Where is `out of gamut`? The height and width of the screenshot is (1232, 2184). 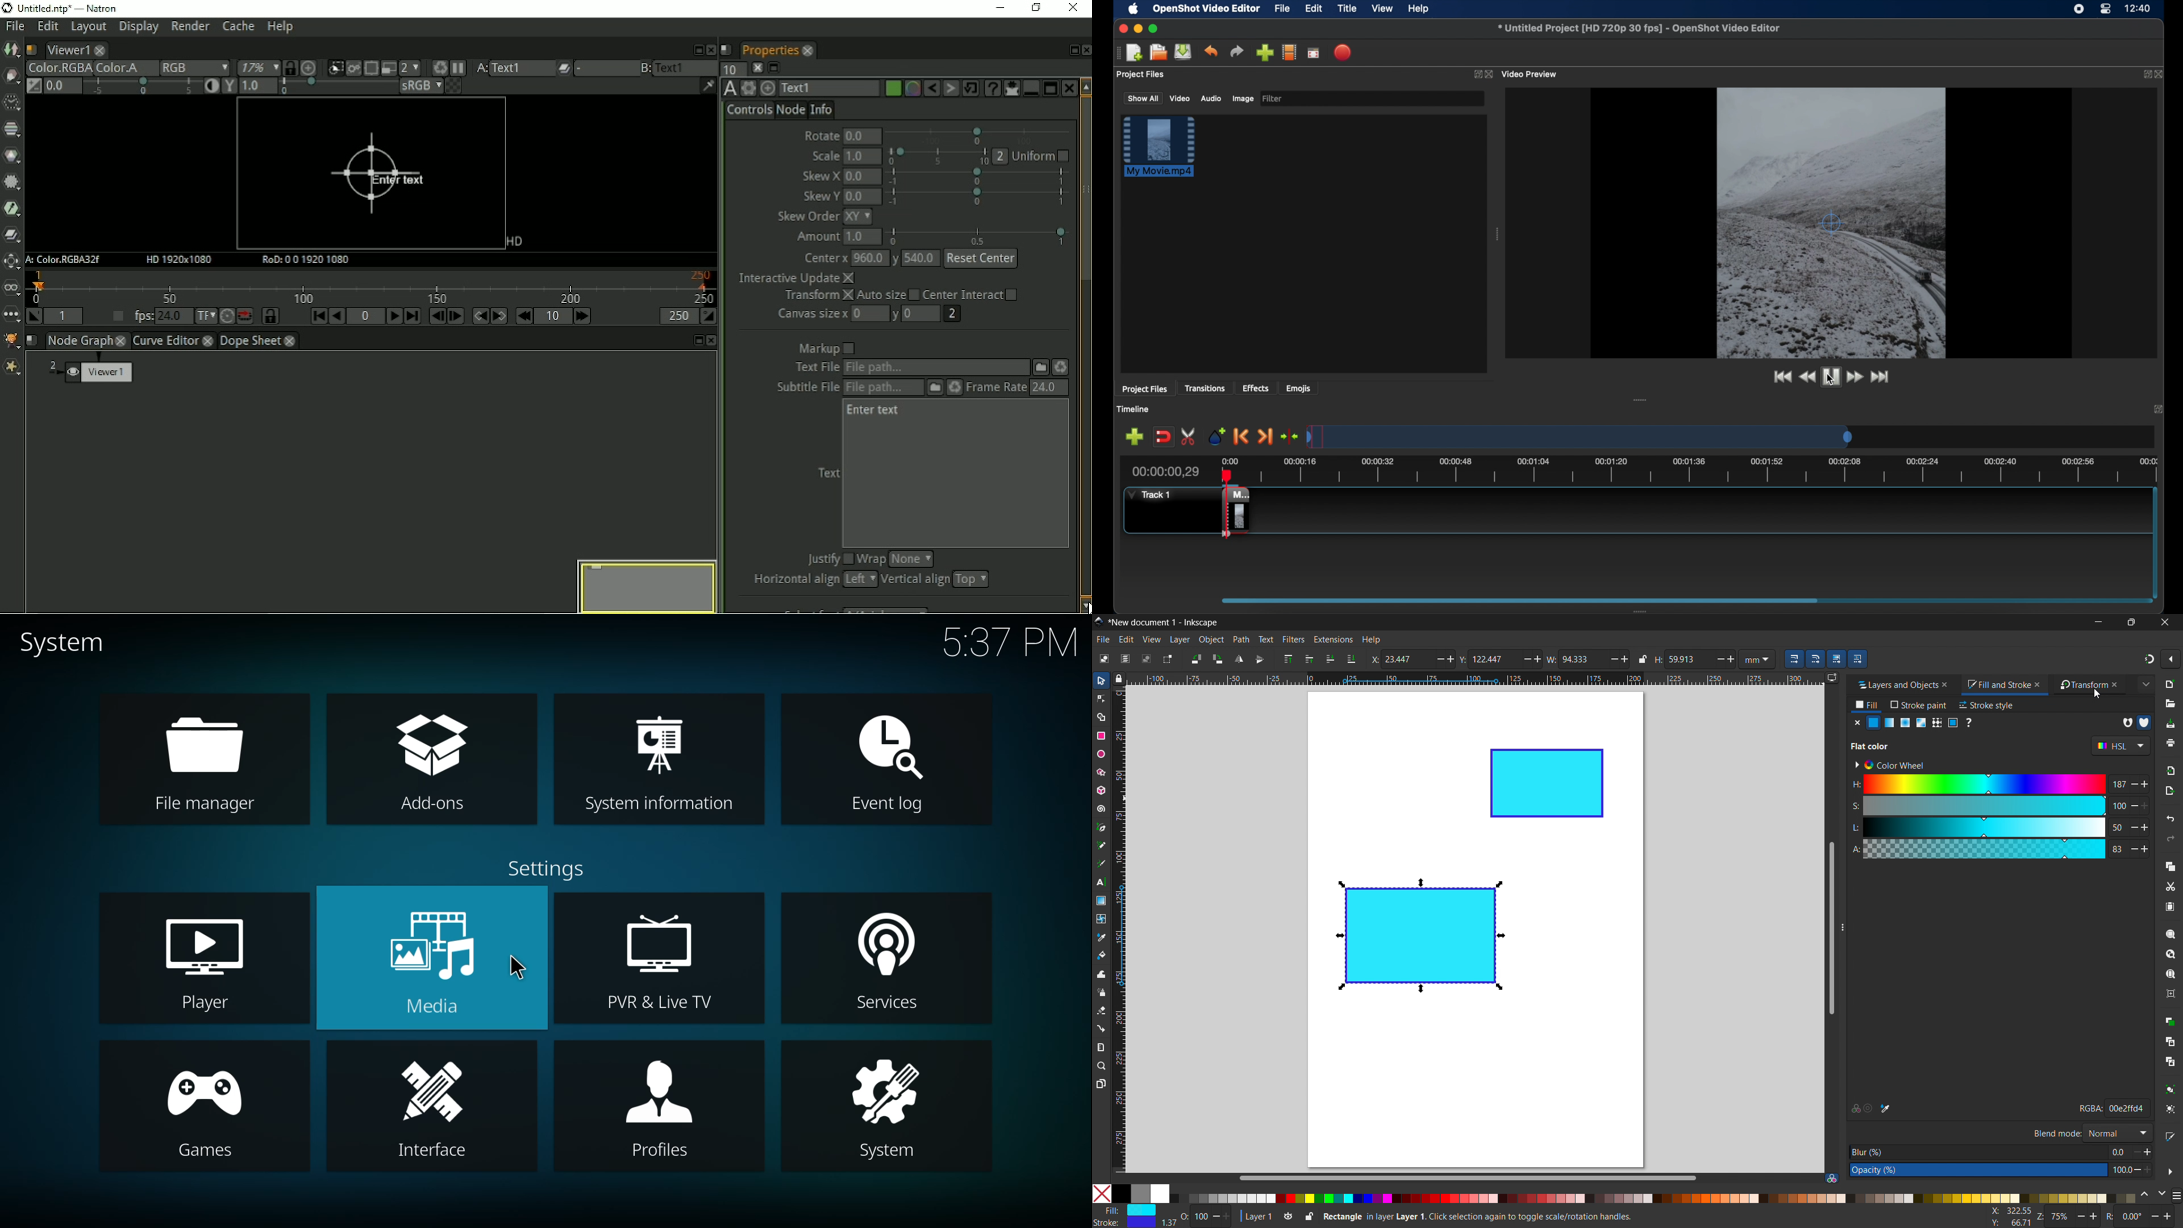
out of gamut is located at coordinates (1869, 1109).